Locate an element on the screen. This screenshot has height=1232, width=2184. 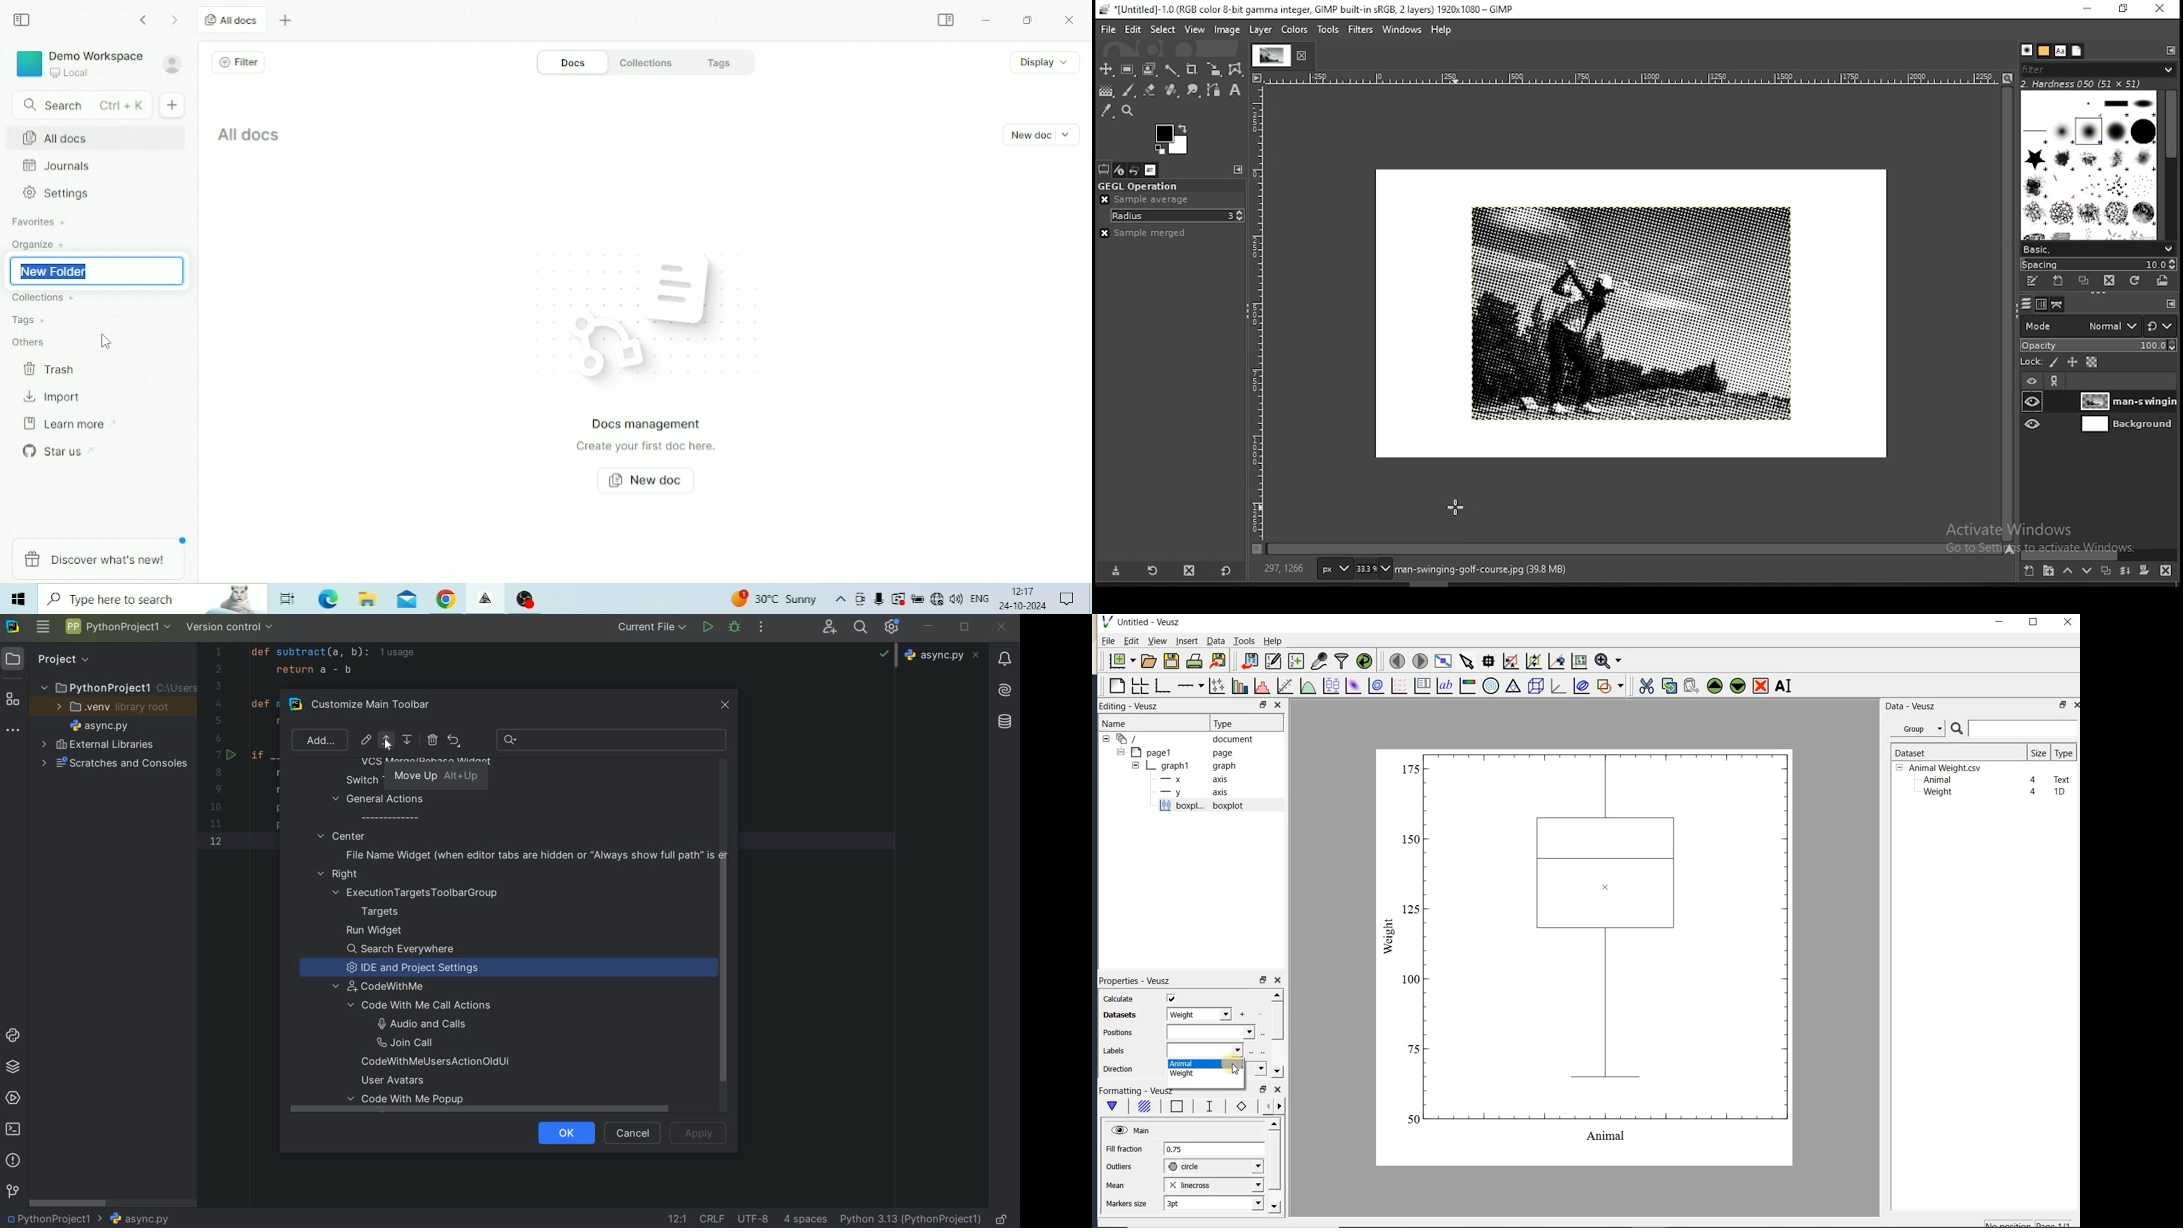
Labels is located at coordinates (1114, 1051).